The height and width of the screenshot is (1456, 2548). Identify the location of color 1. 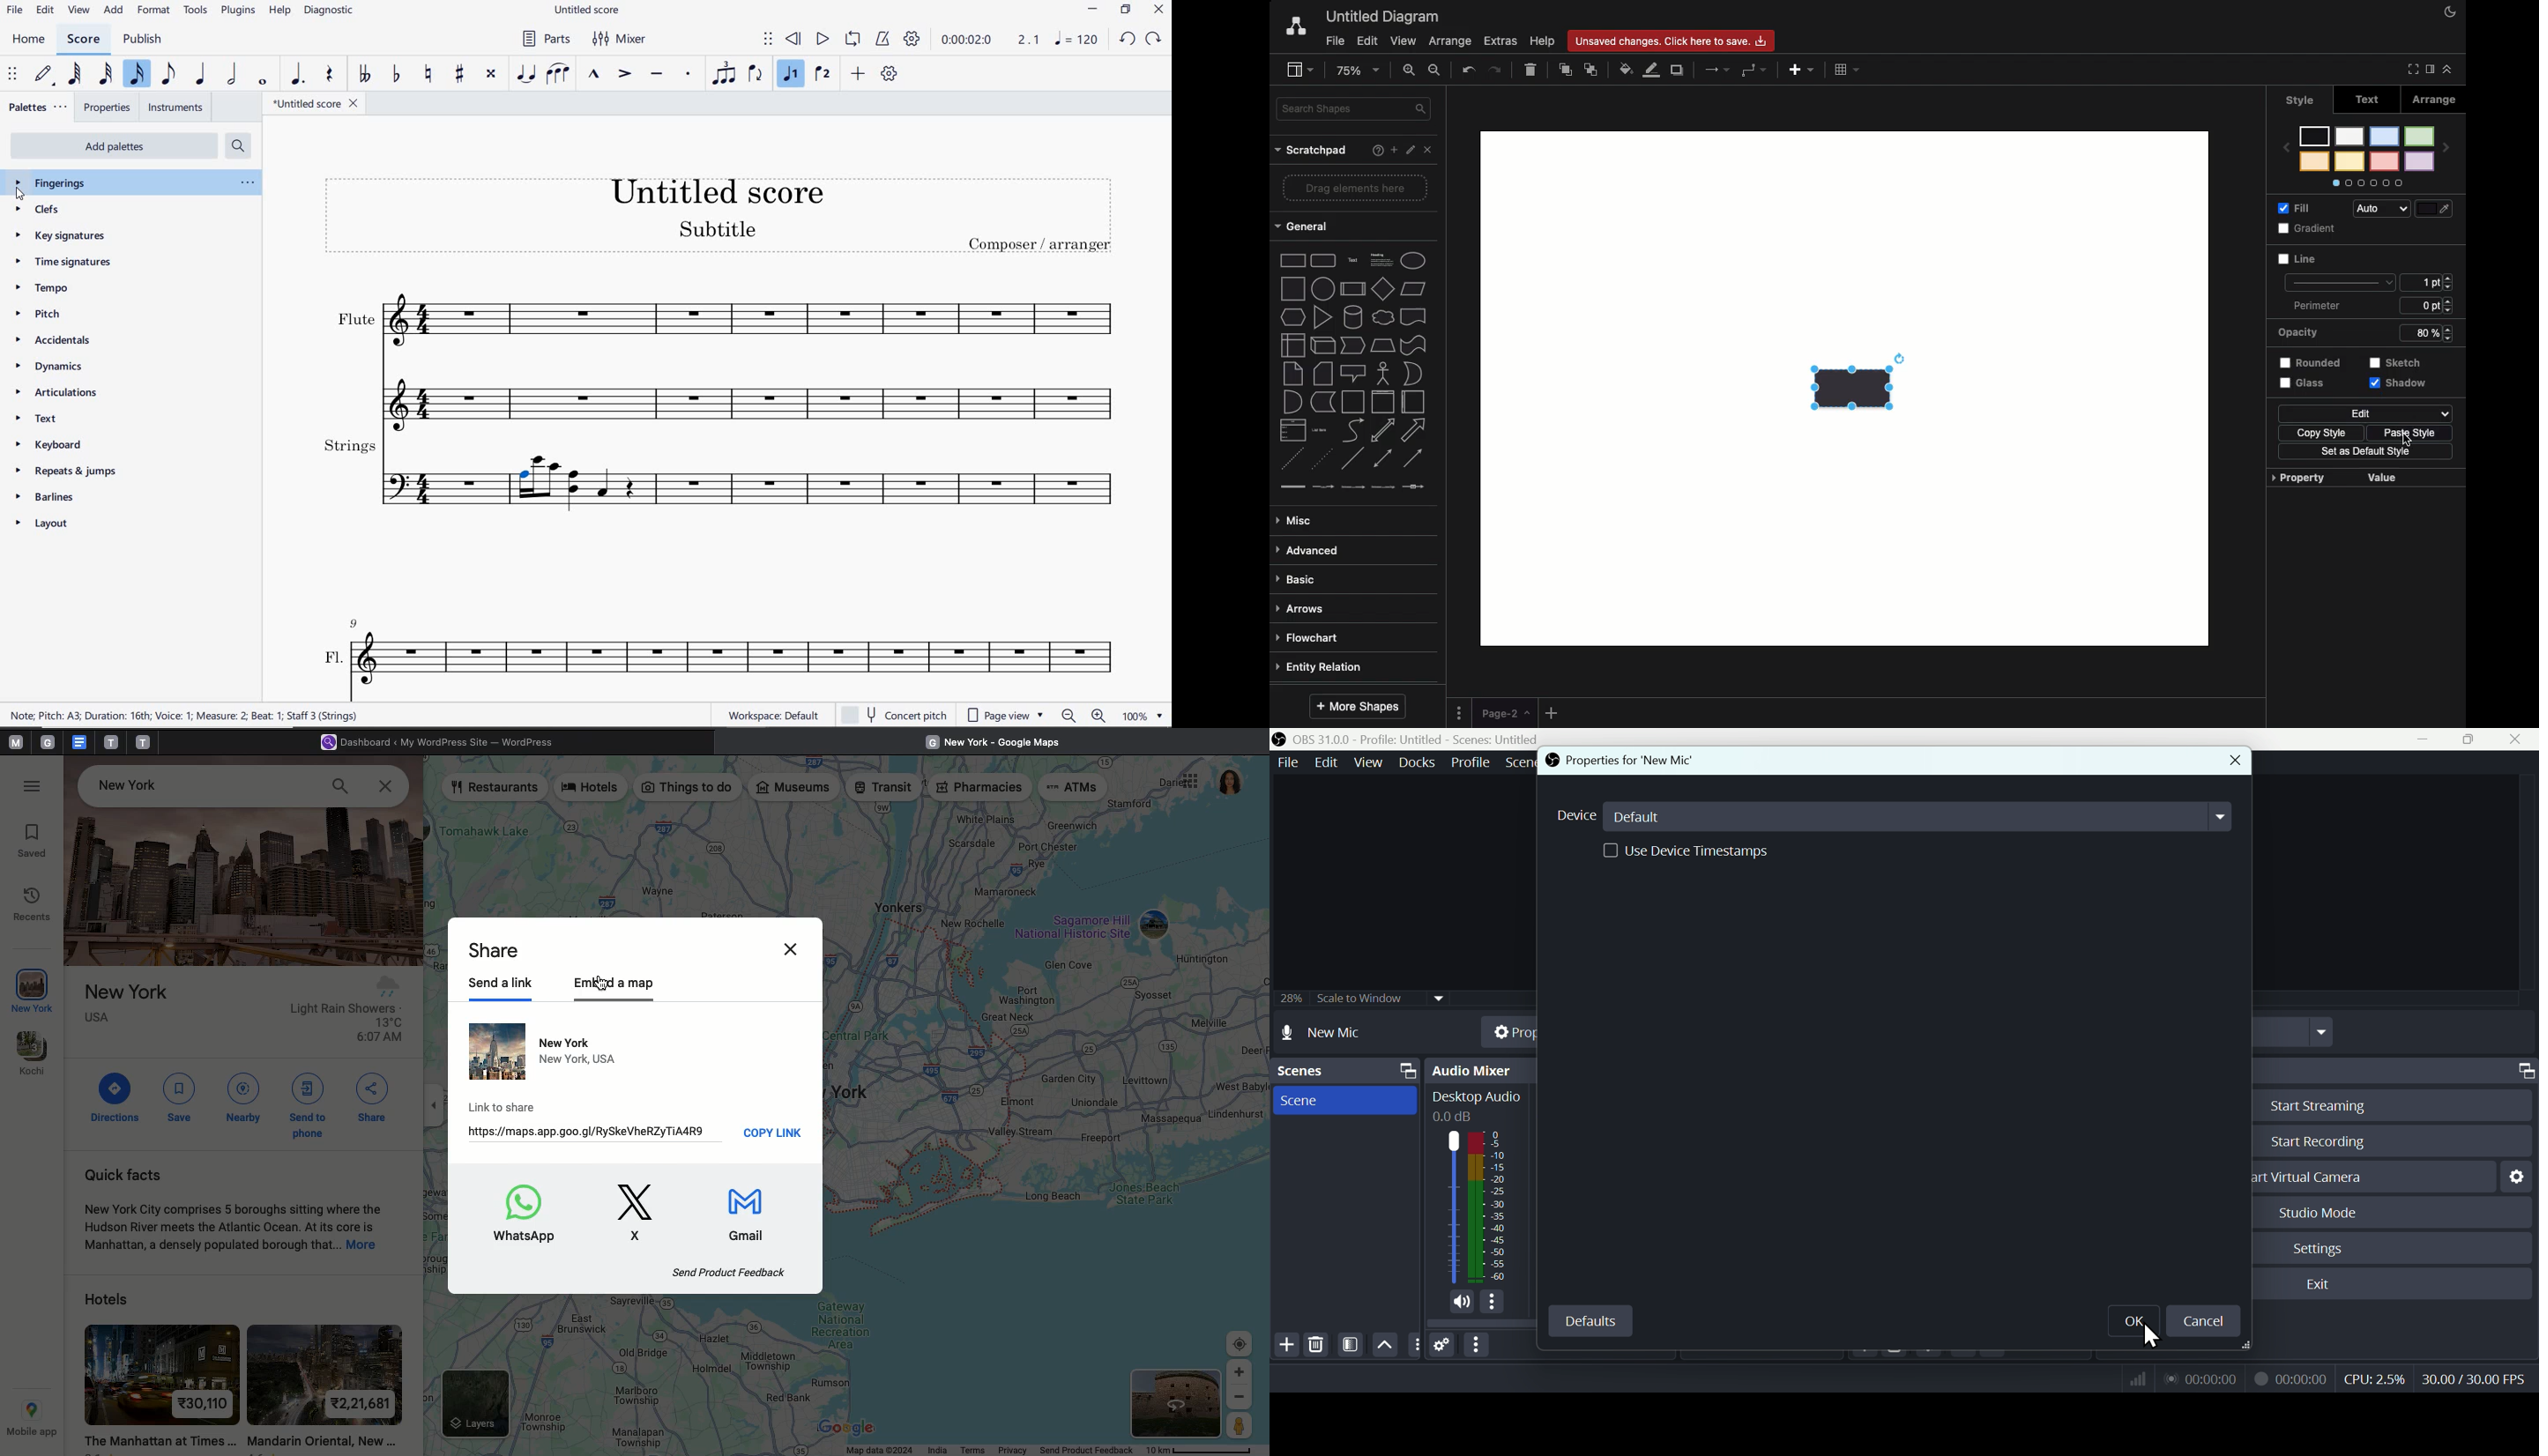
(2420, 136).